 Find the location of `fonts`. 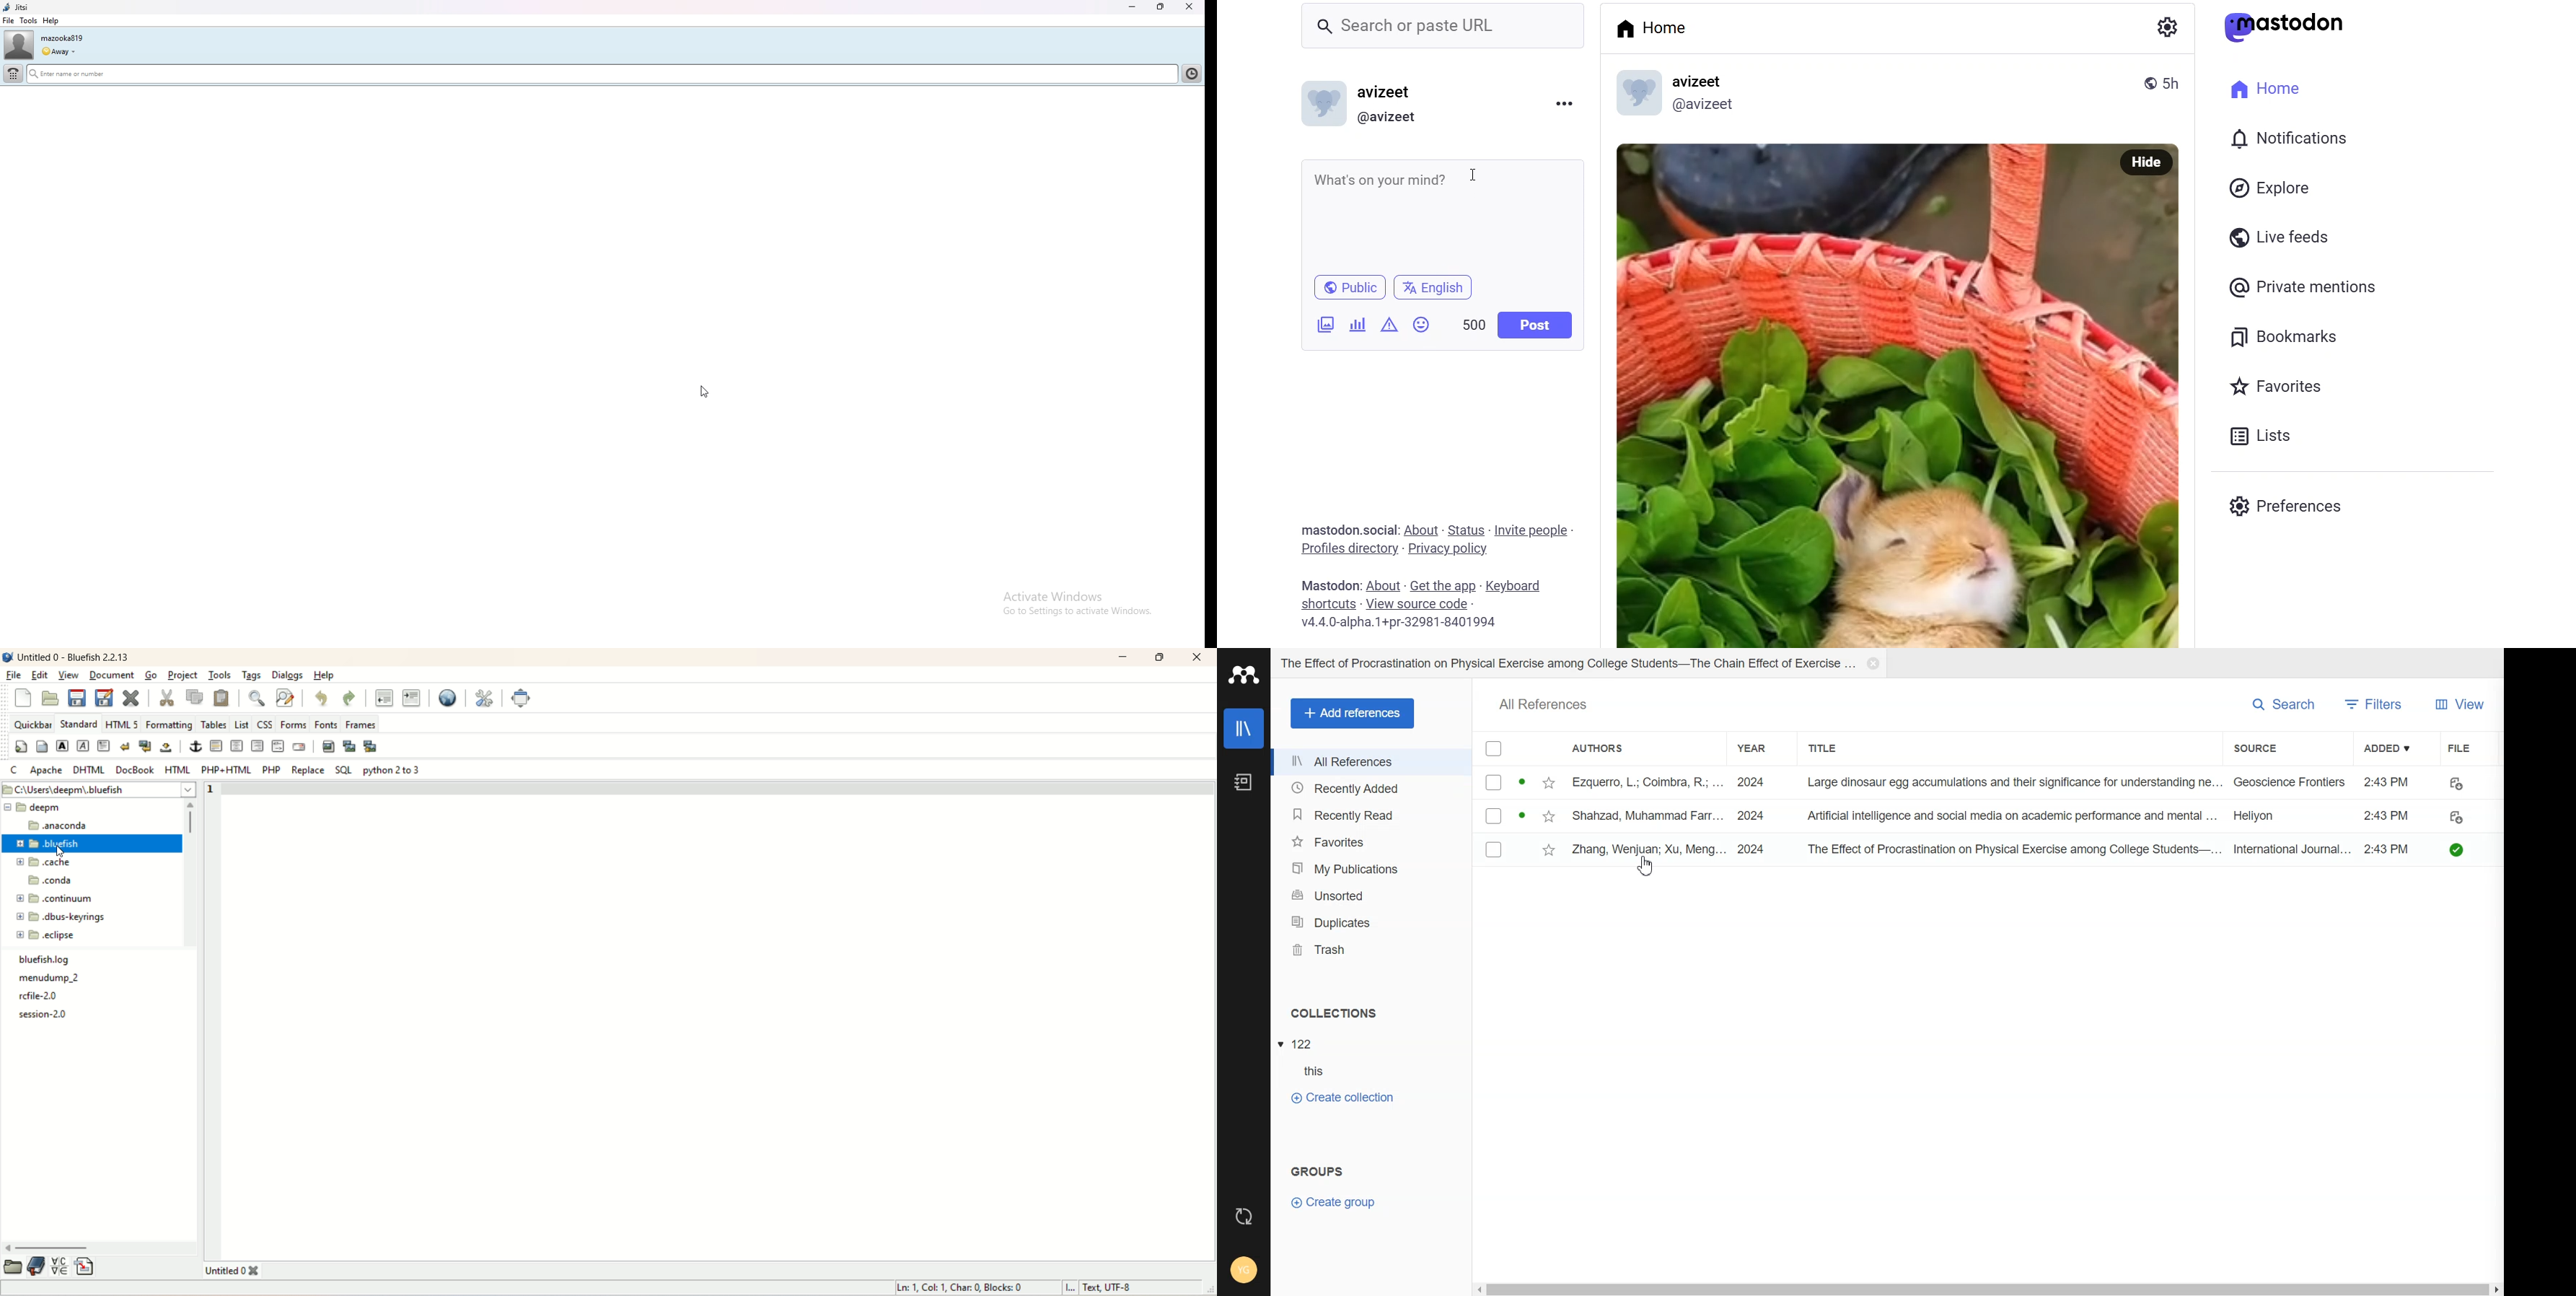

fonts is located at coordinates (325, 725).